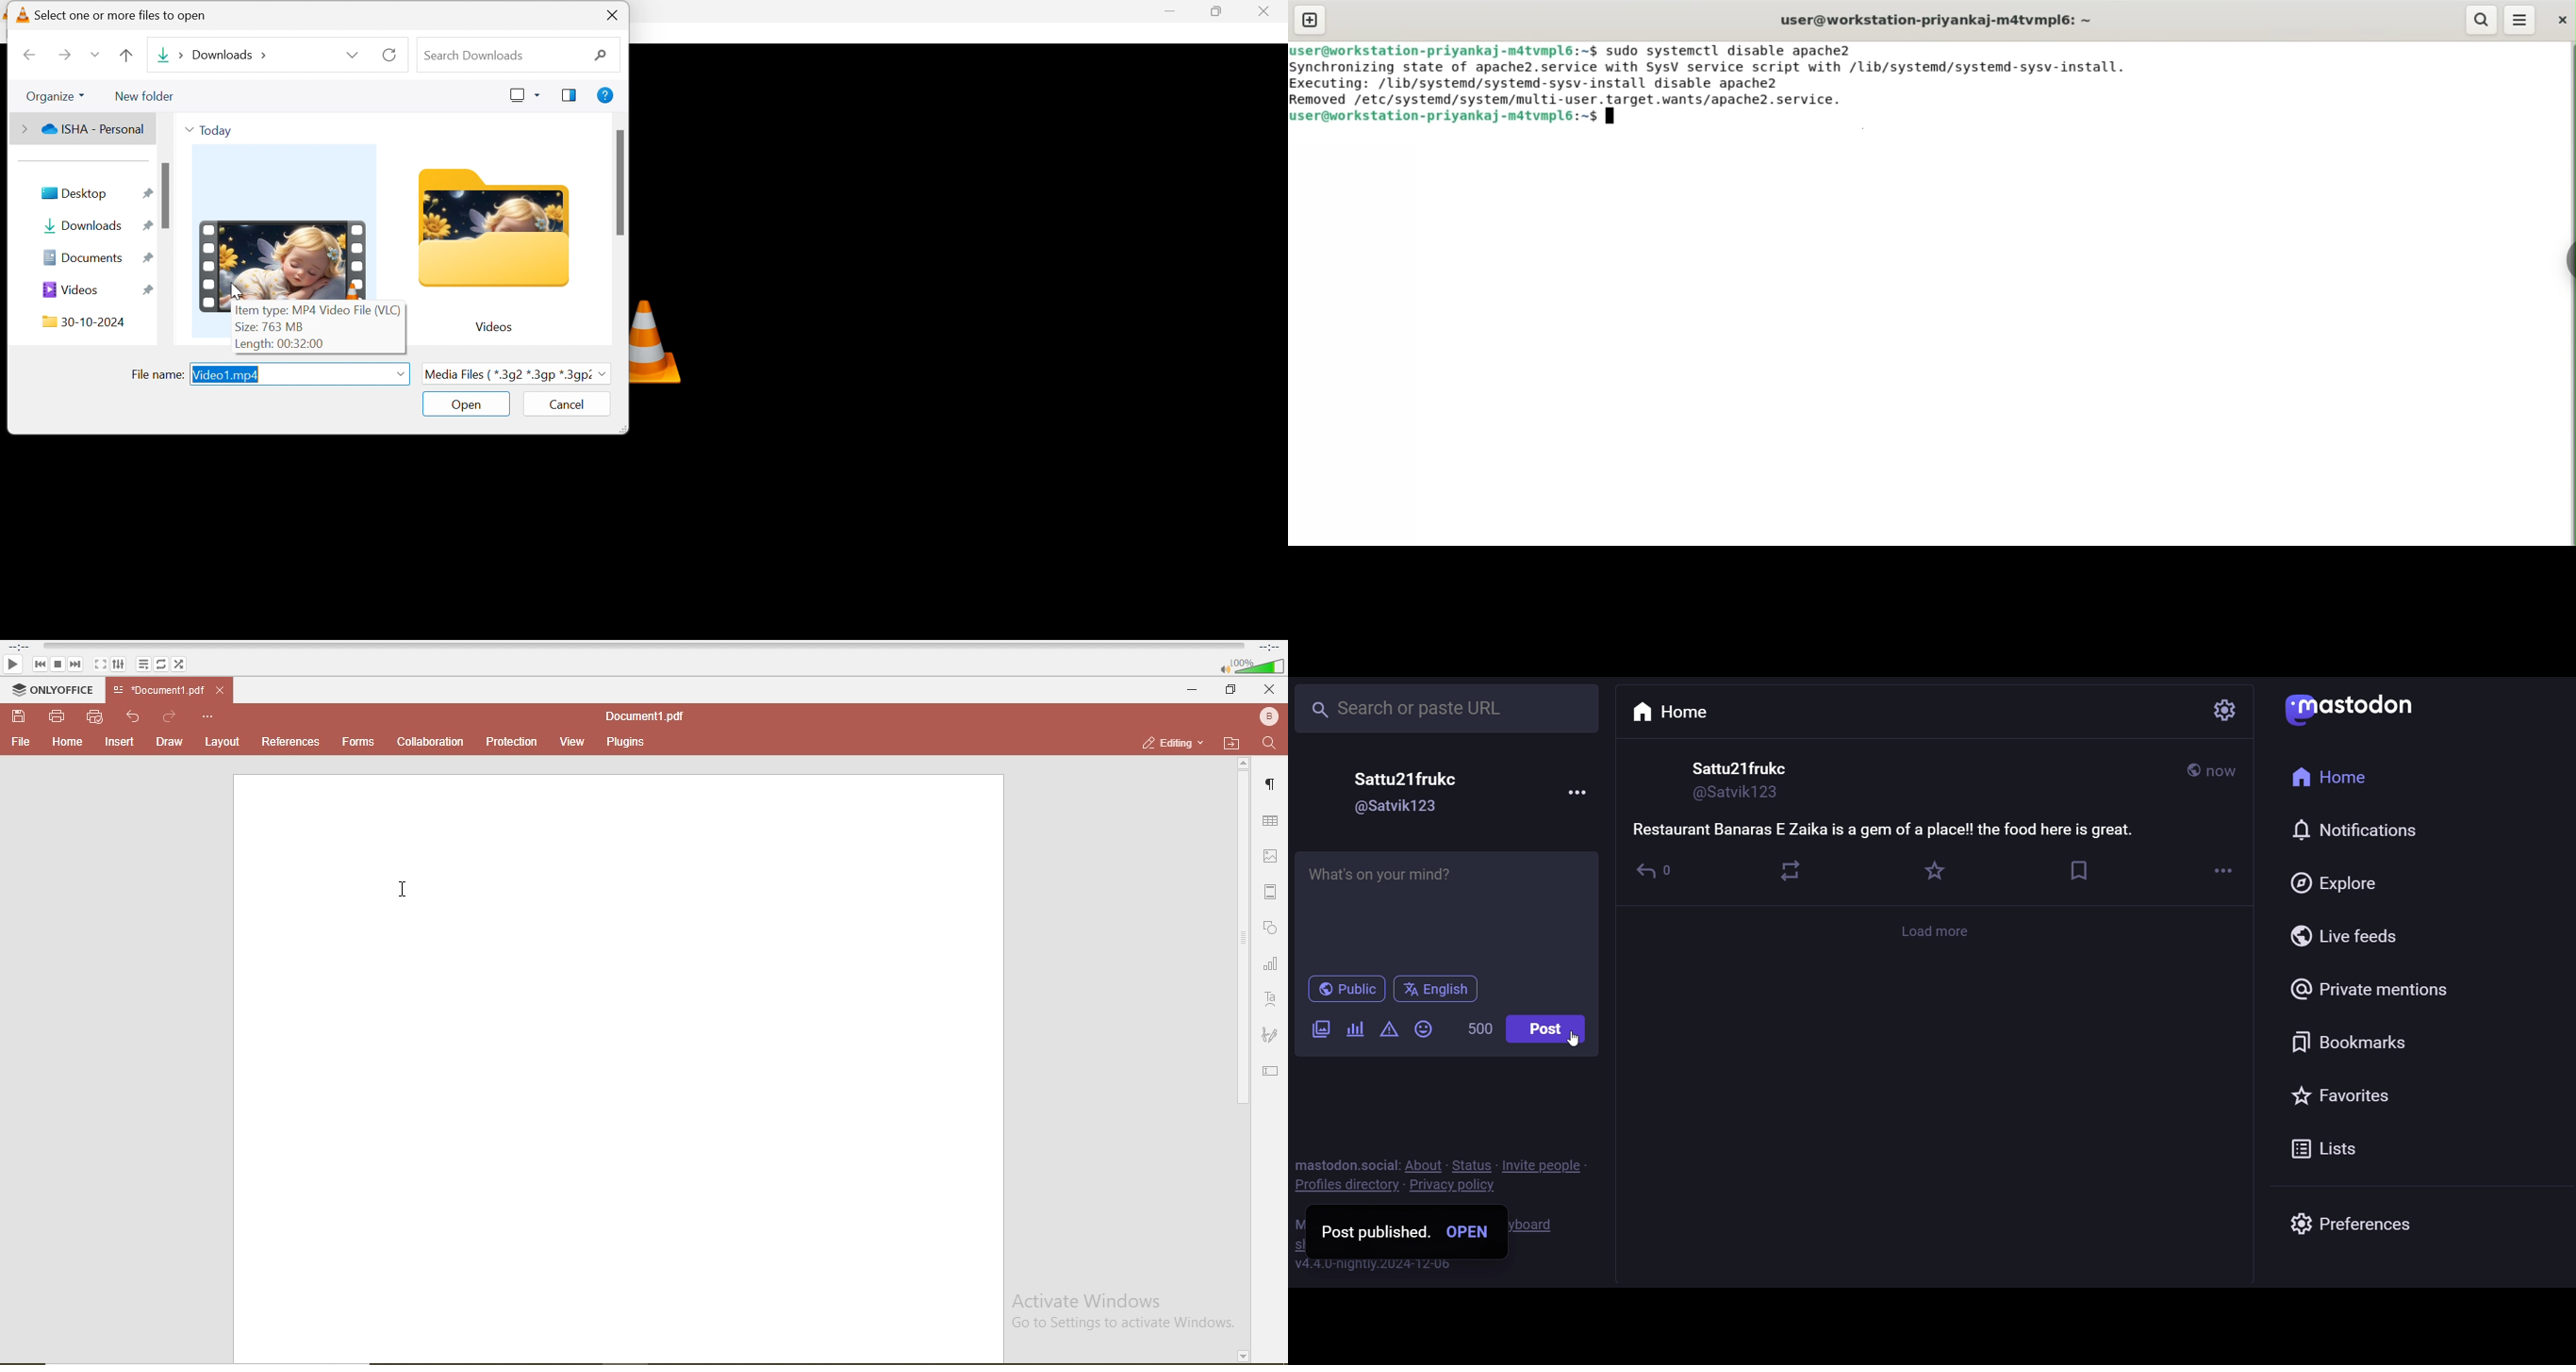 The image size is (2576, 1372). What do you see at coordinates (1243, 1061) in the screenshot?
I see `scroll bar` at bounding box center [1243, 1061].